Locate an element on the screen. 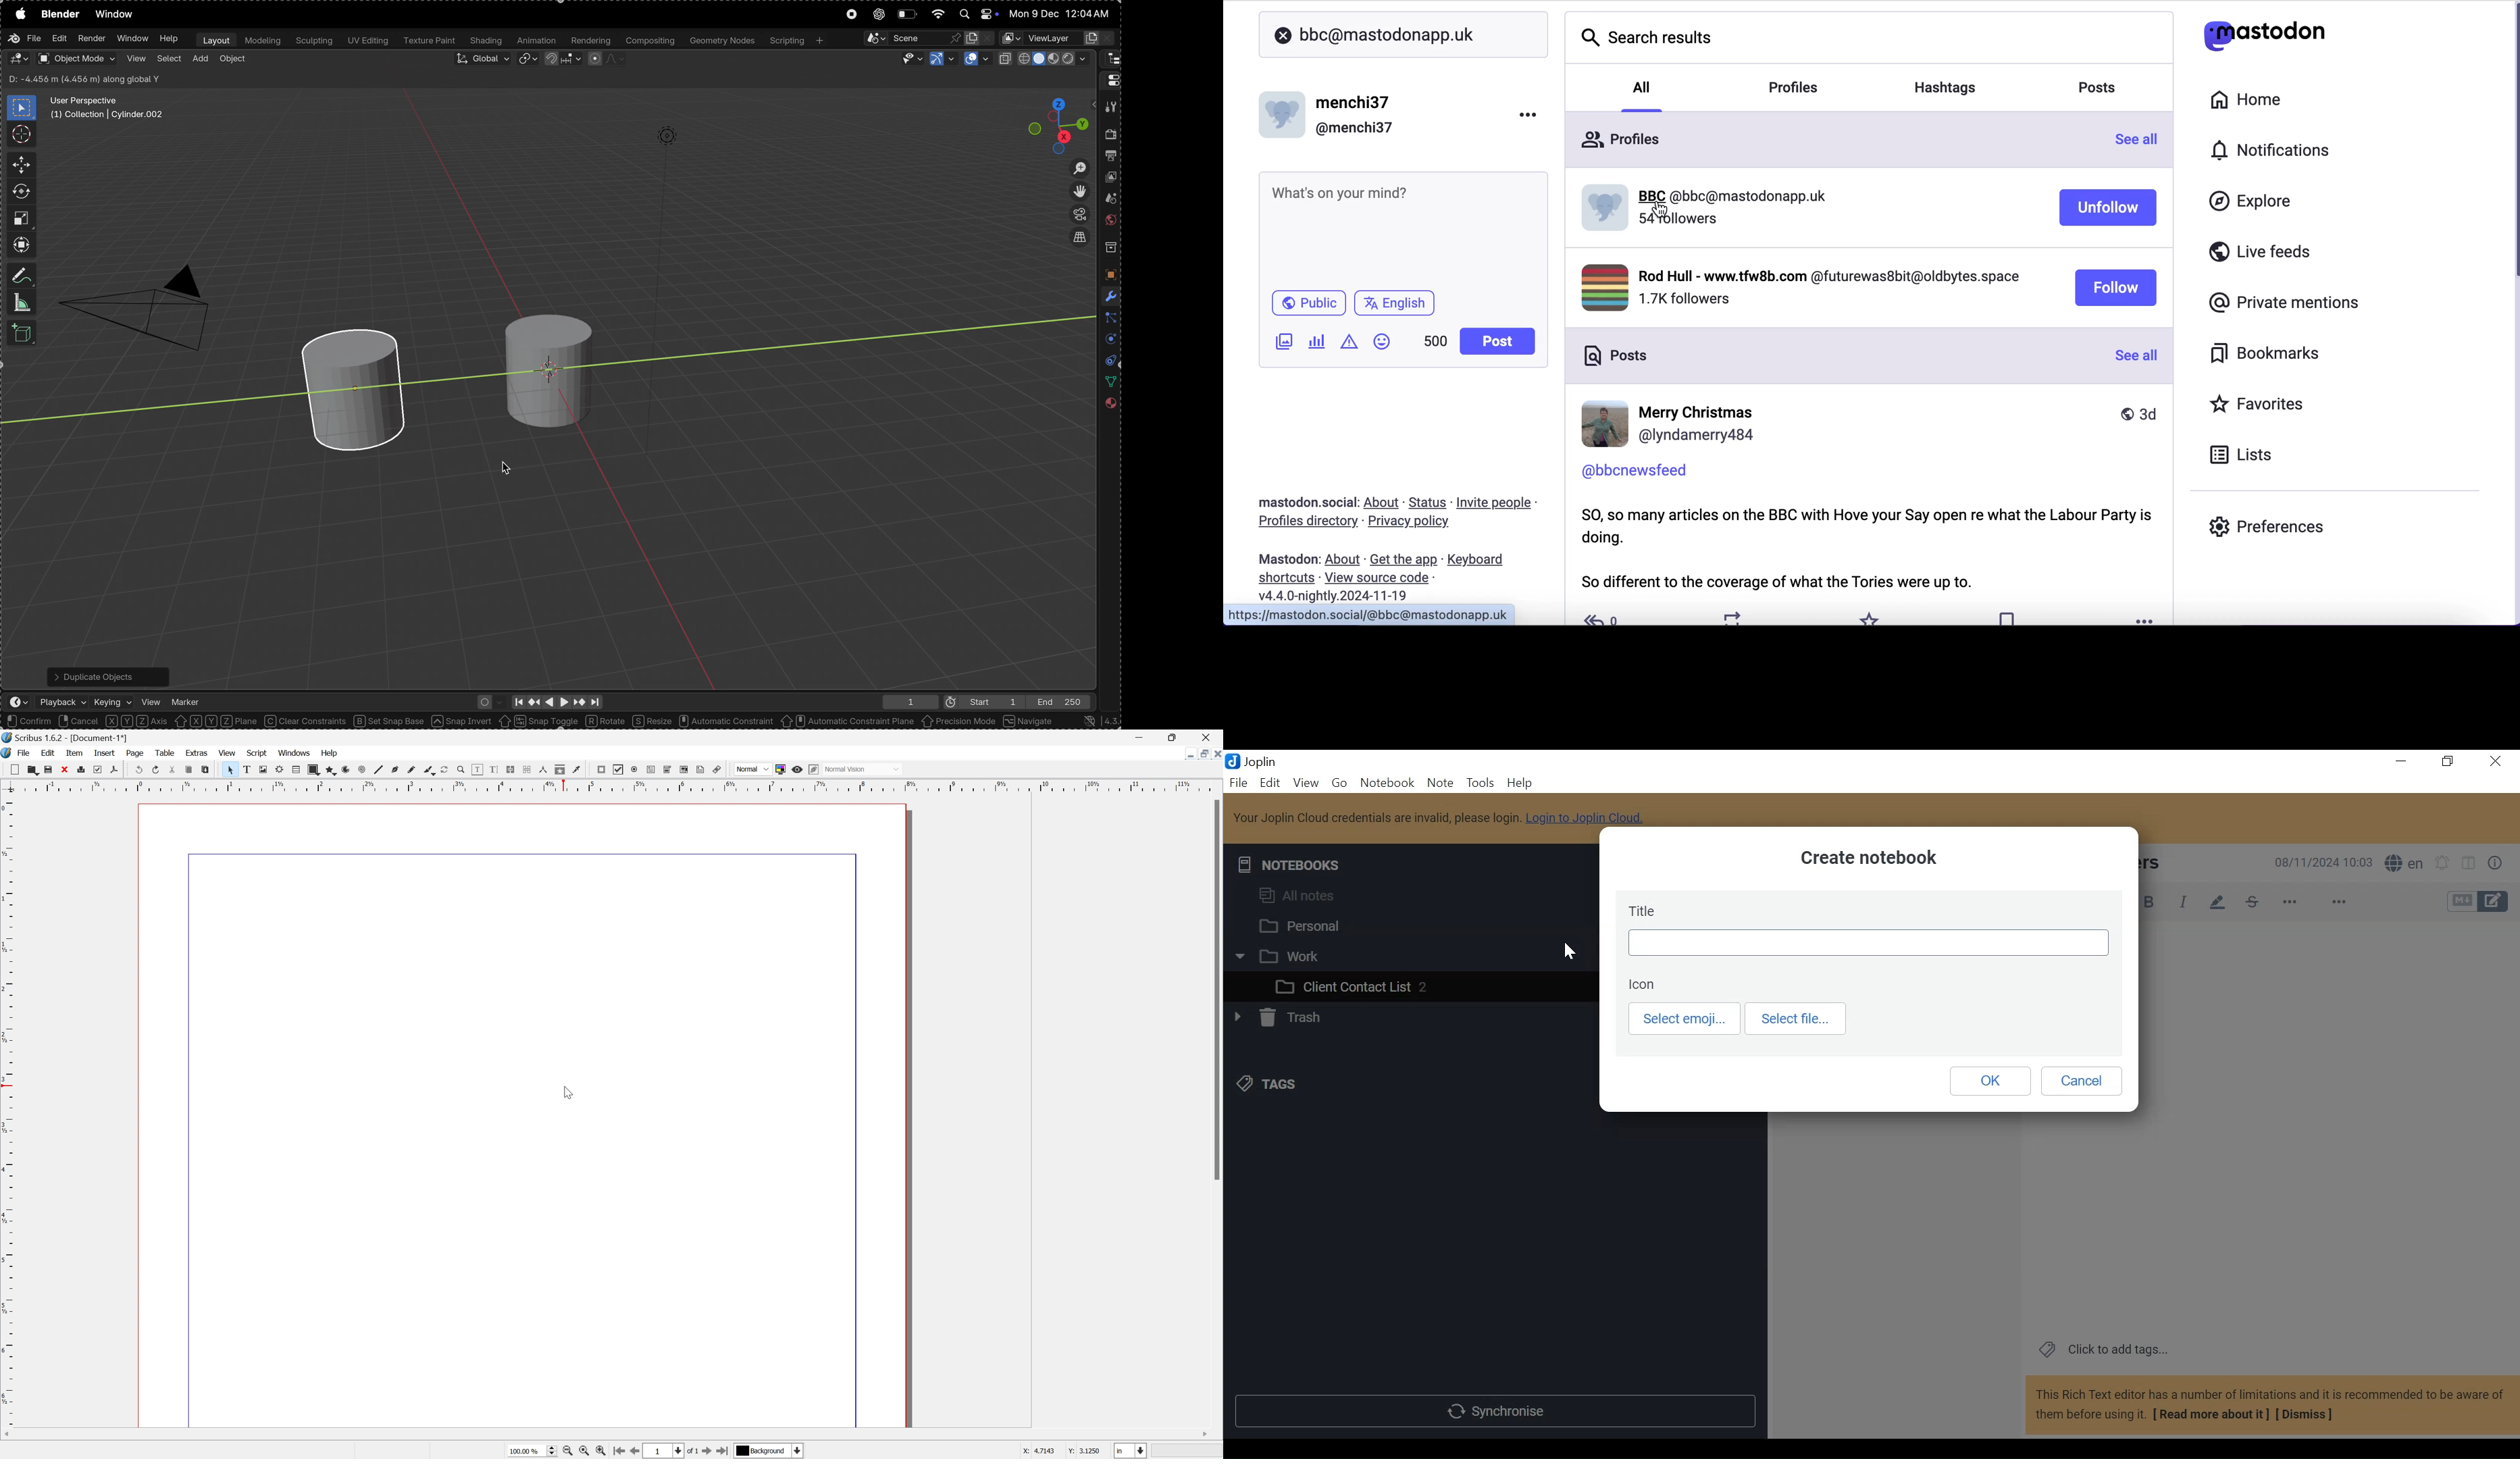  about is located at coordinates (1345, 560).